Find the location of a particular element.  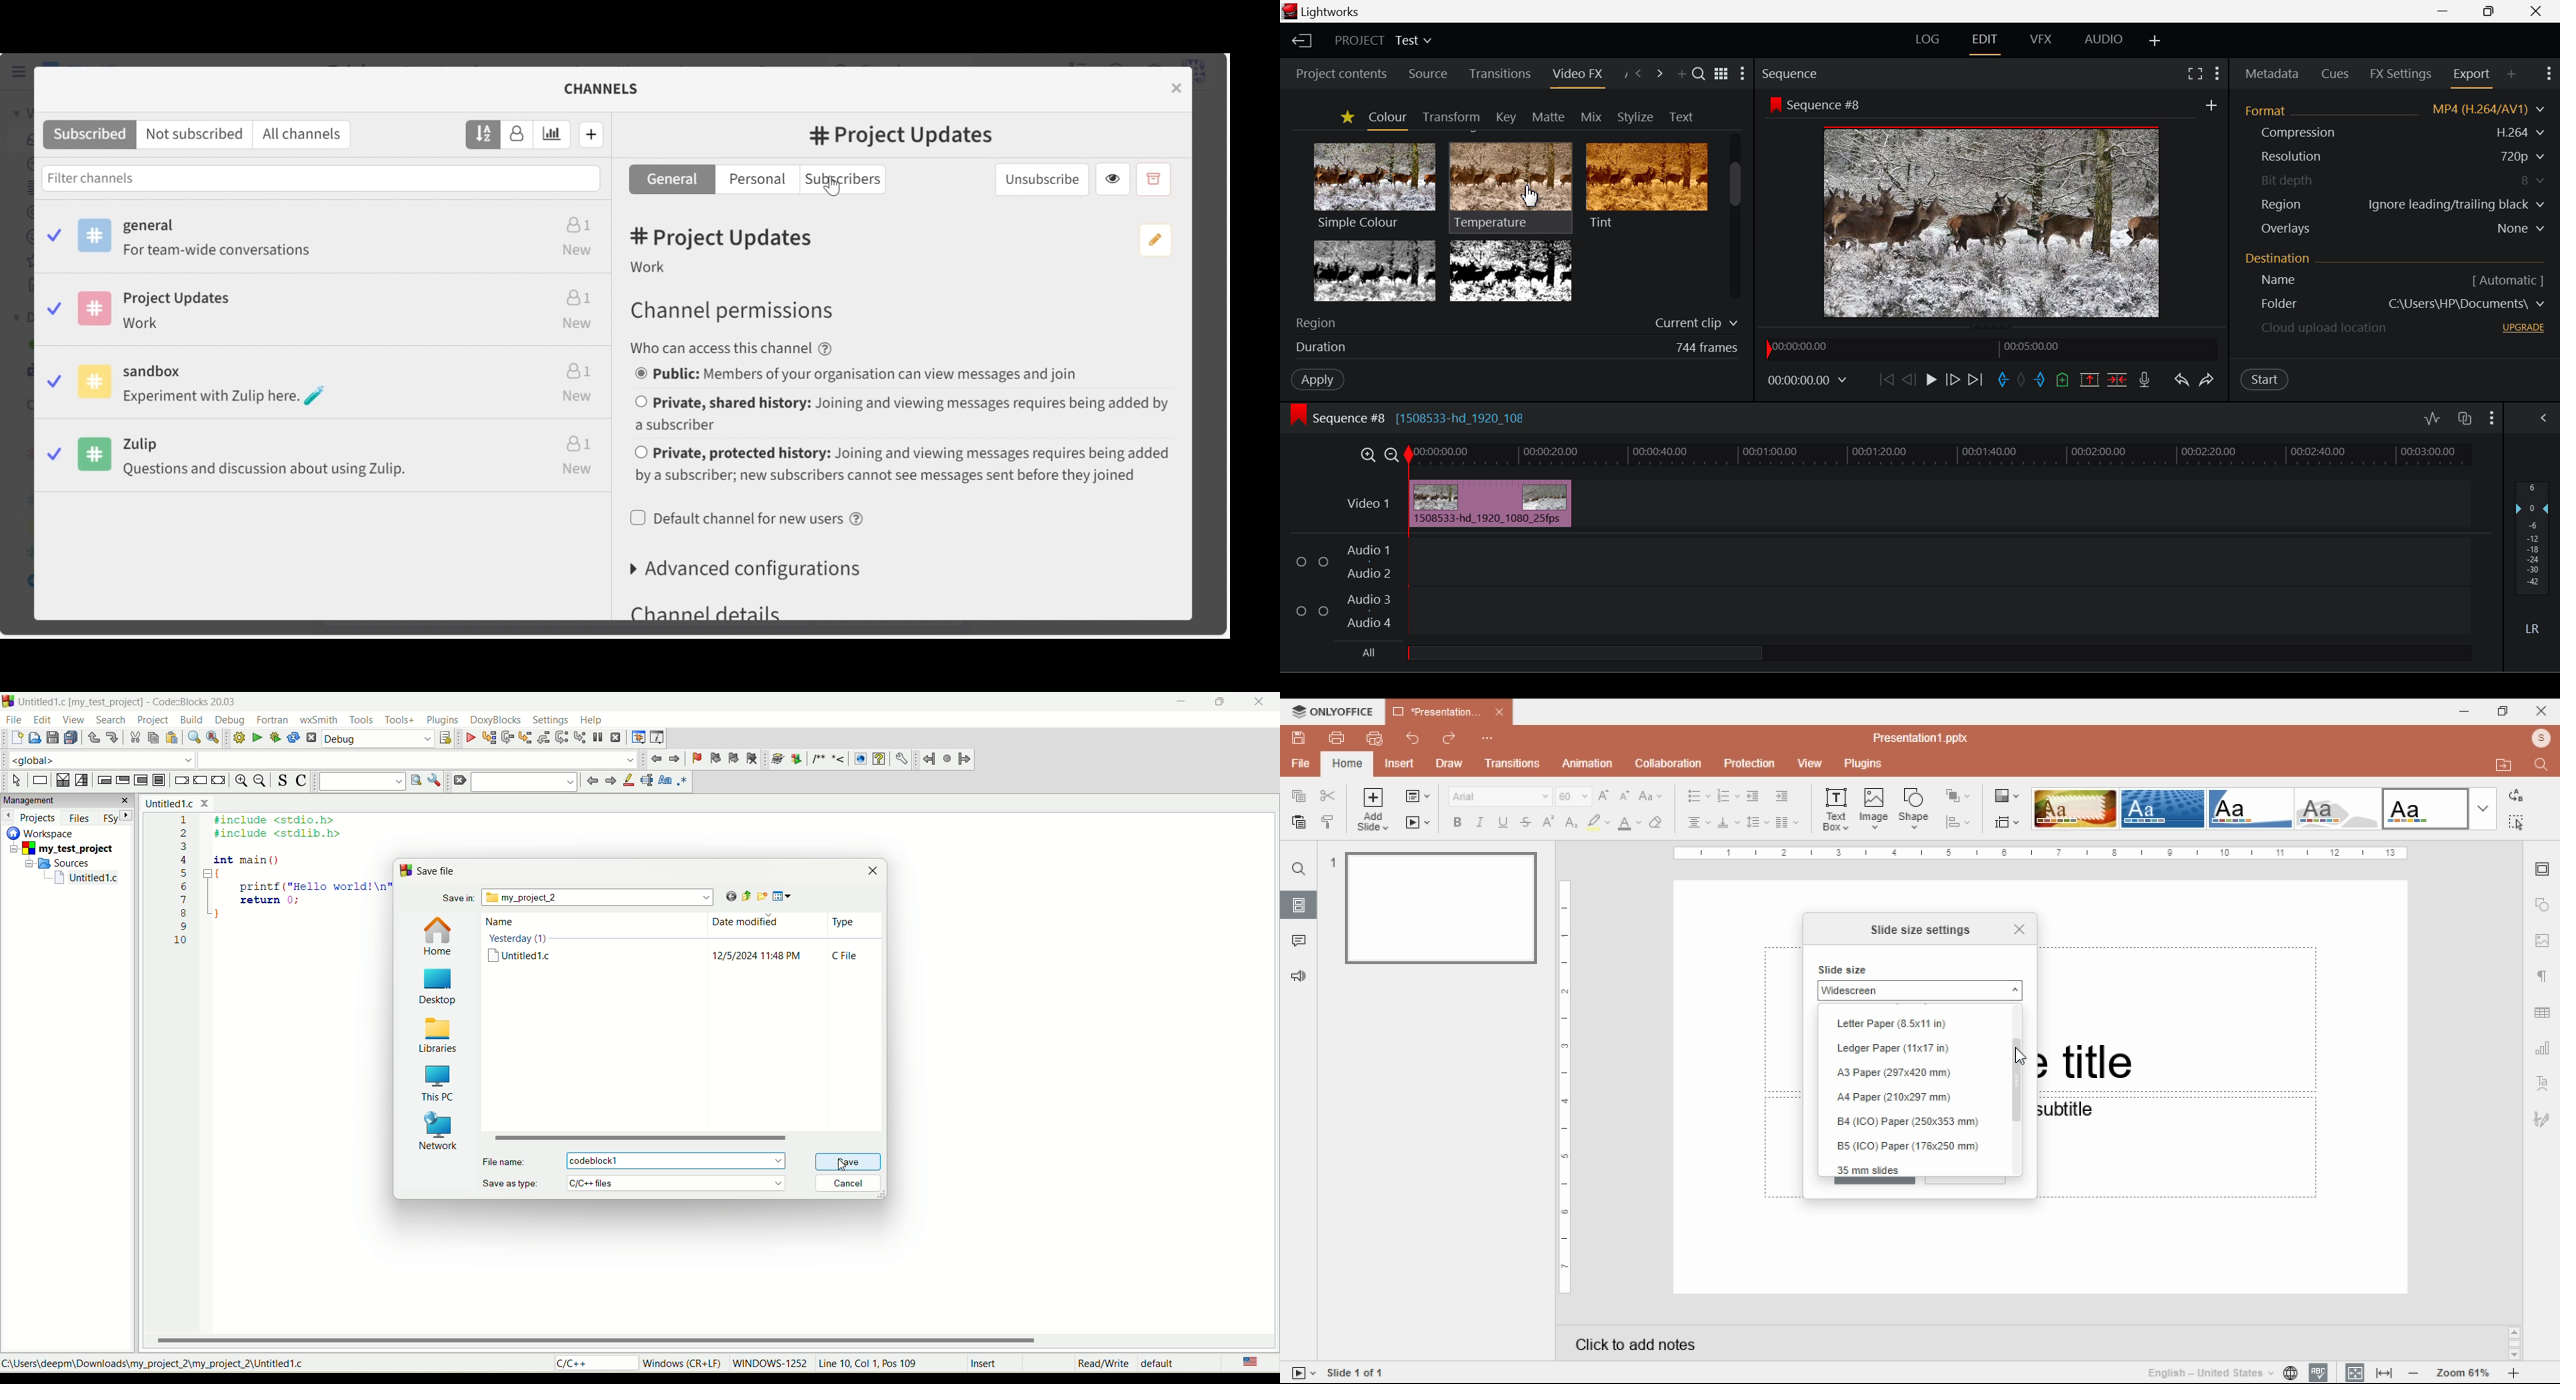

title is located at coordinates (176, 803).